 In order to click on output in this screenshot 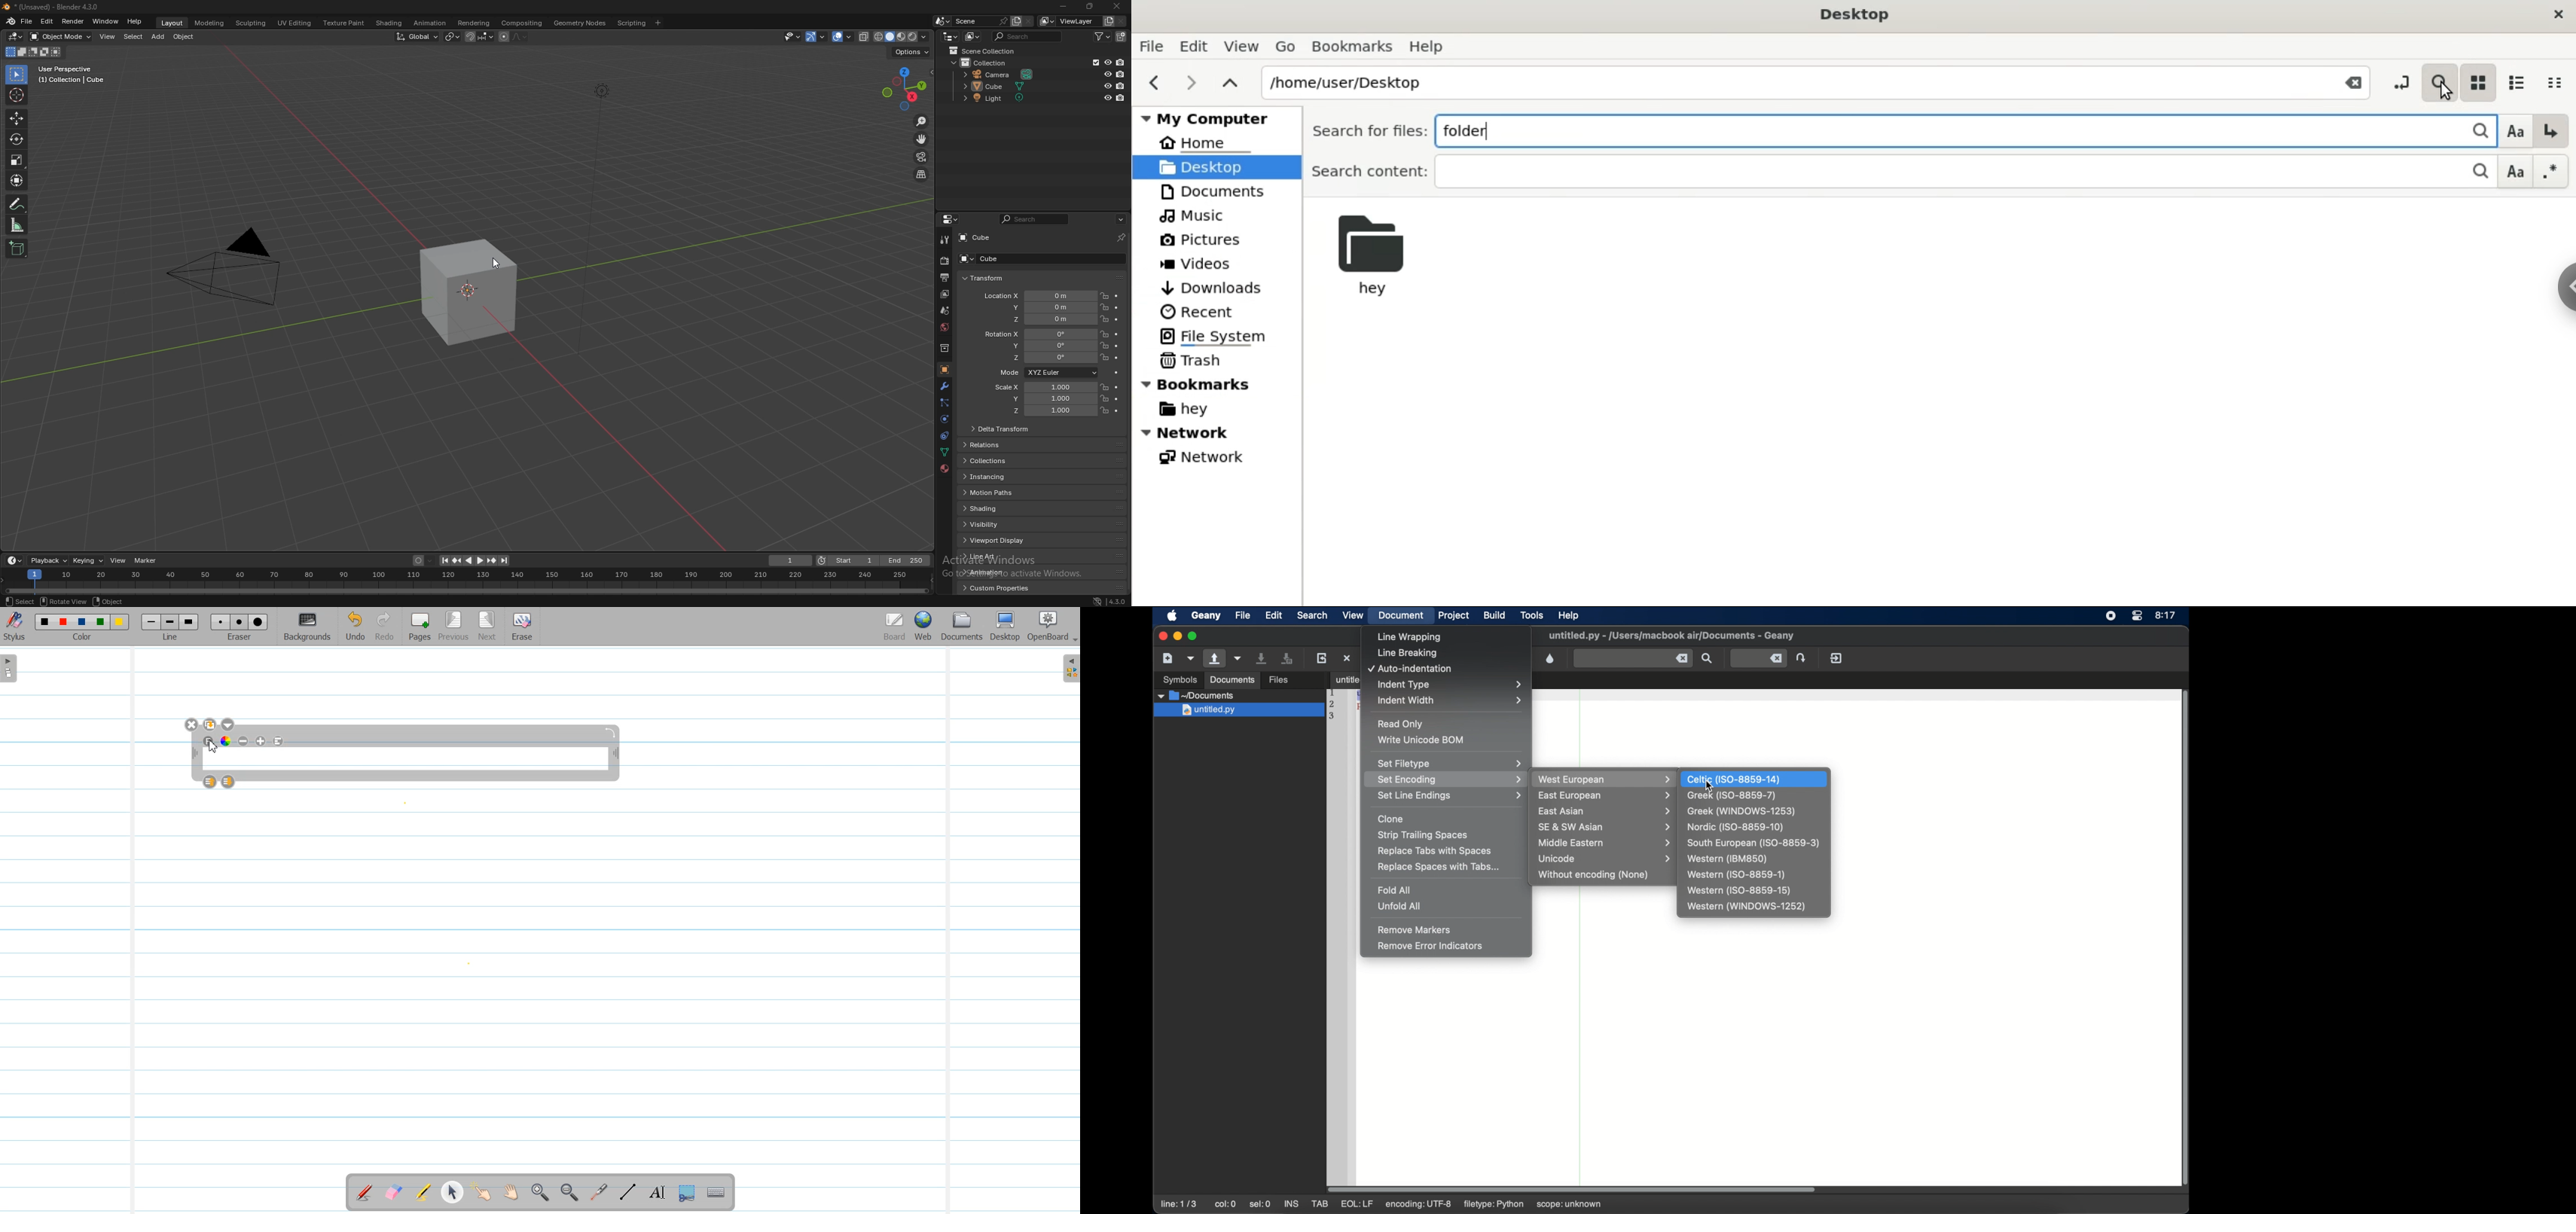, I will do `click(942, 278)`.